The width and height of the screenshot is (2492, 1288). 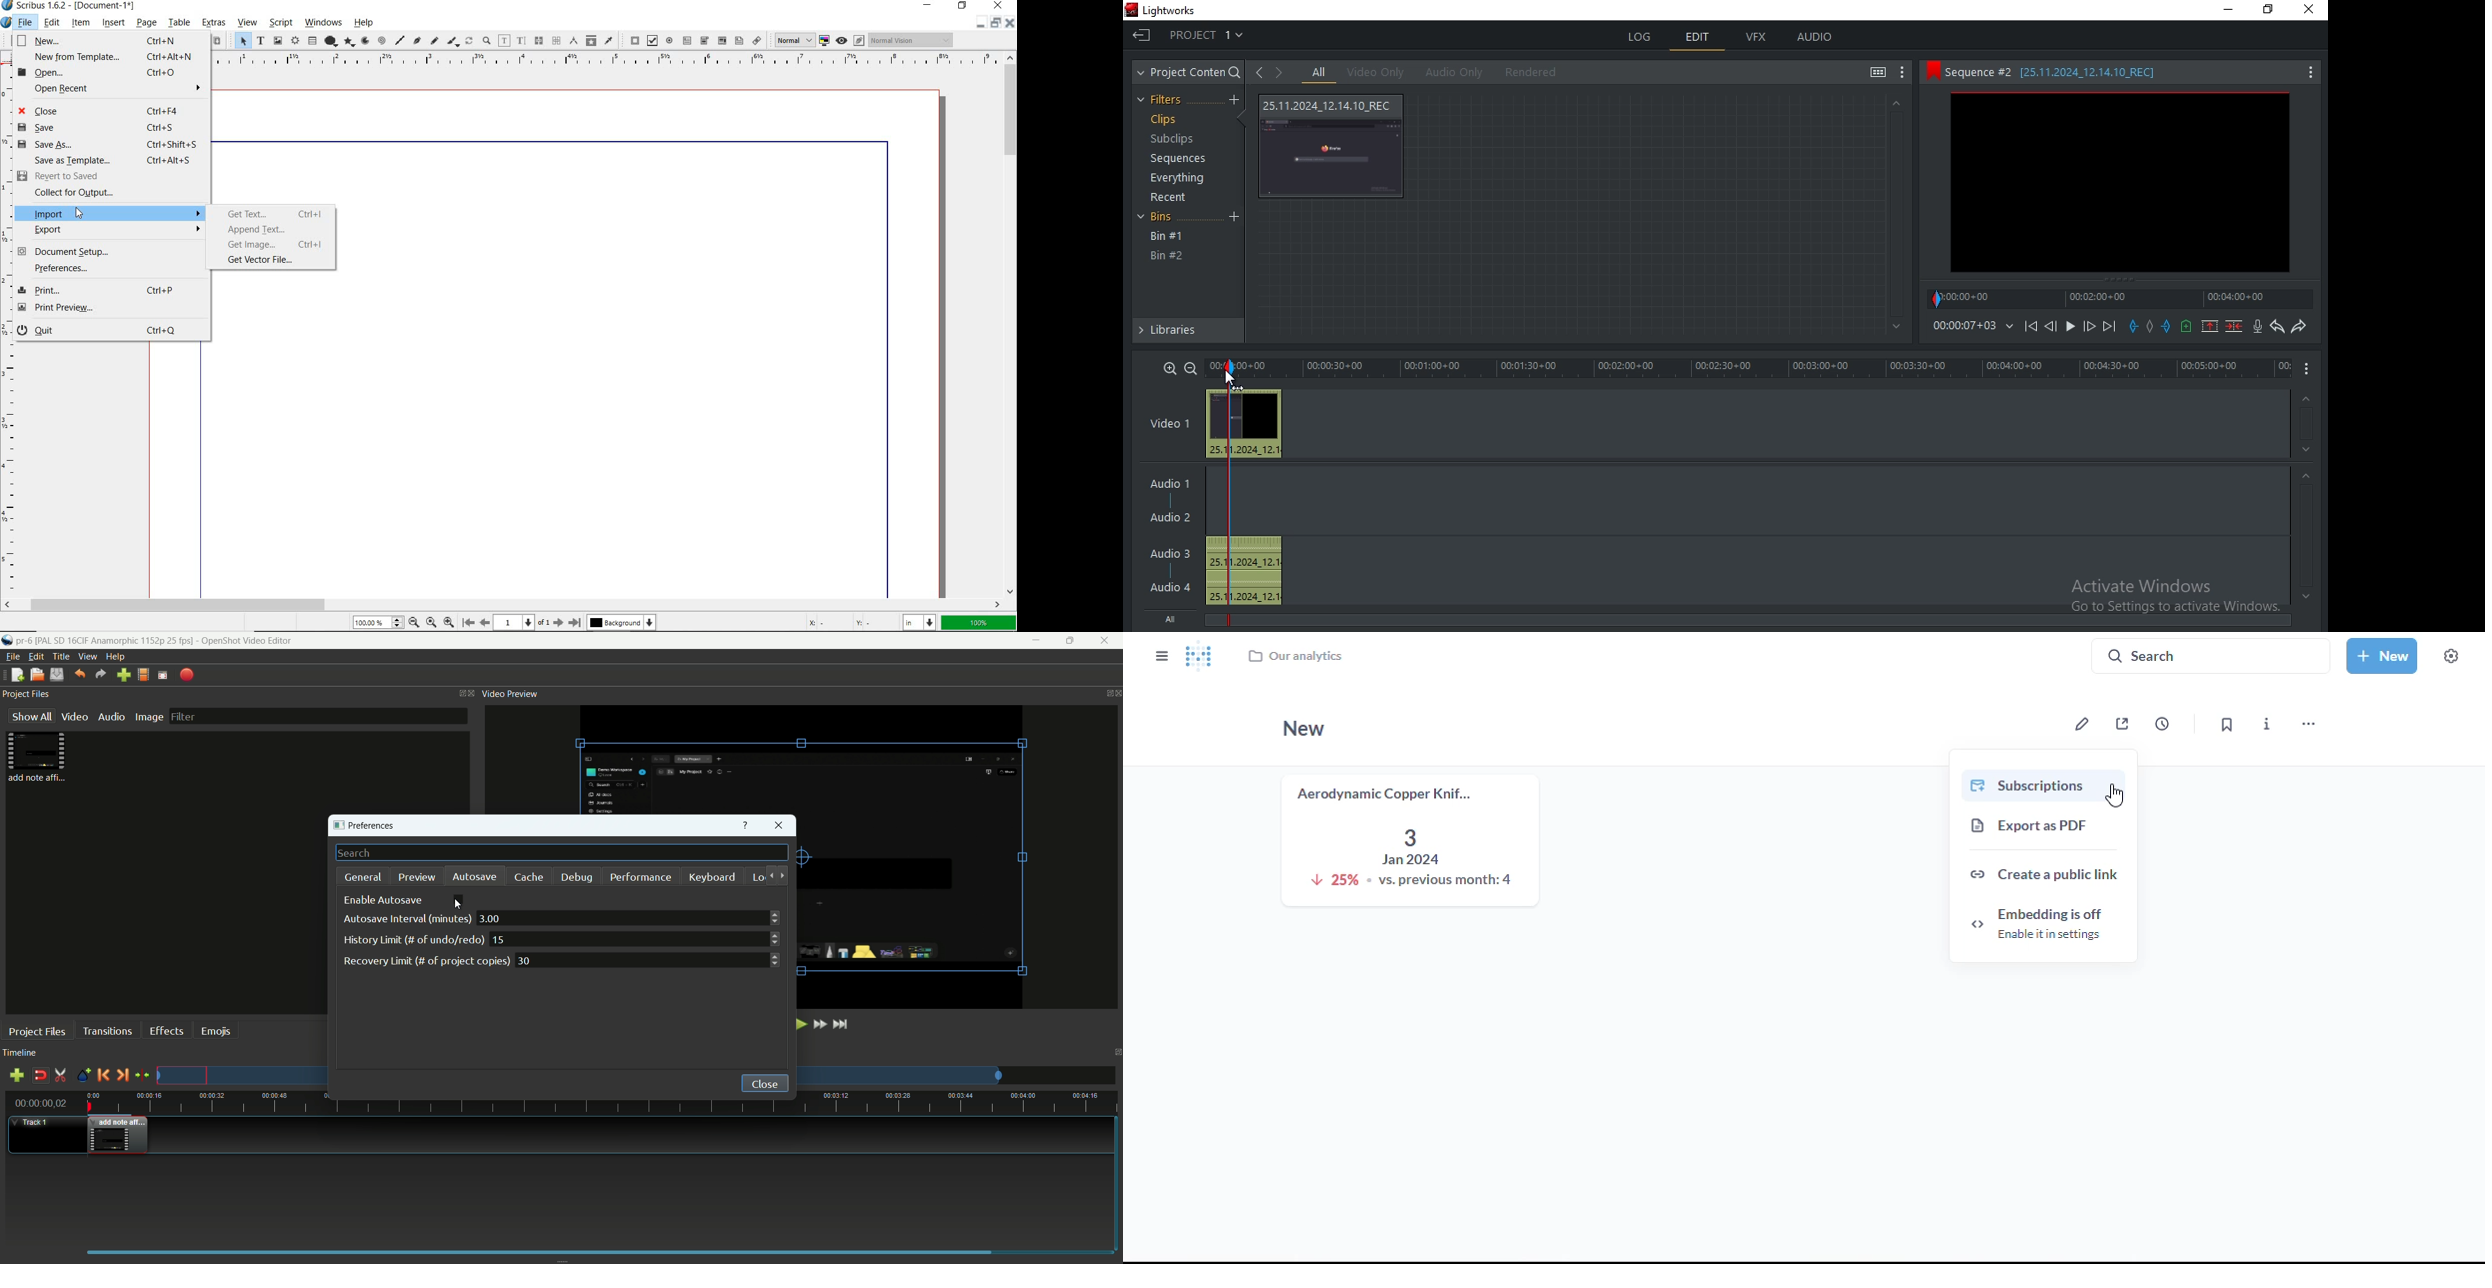 I want to click on title menu, so click(x=61, y=657).